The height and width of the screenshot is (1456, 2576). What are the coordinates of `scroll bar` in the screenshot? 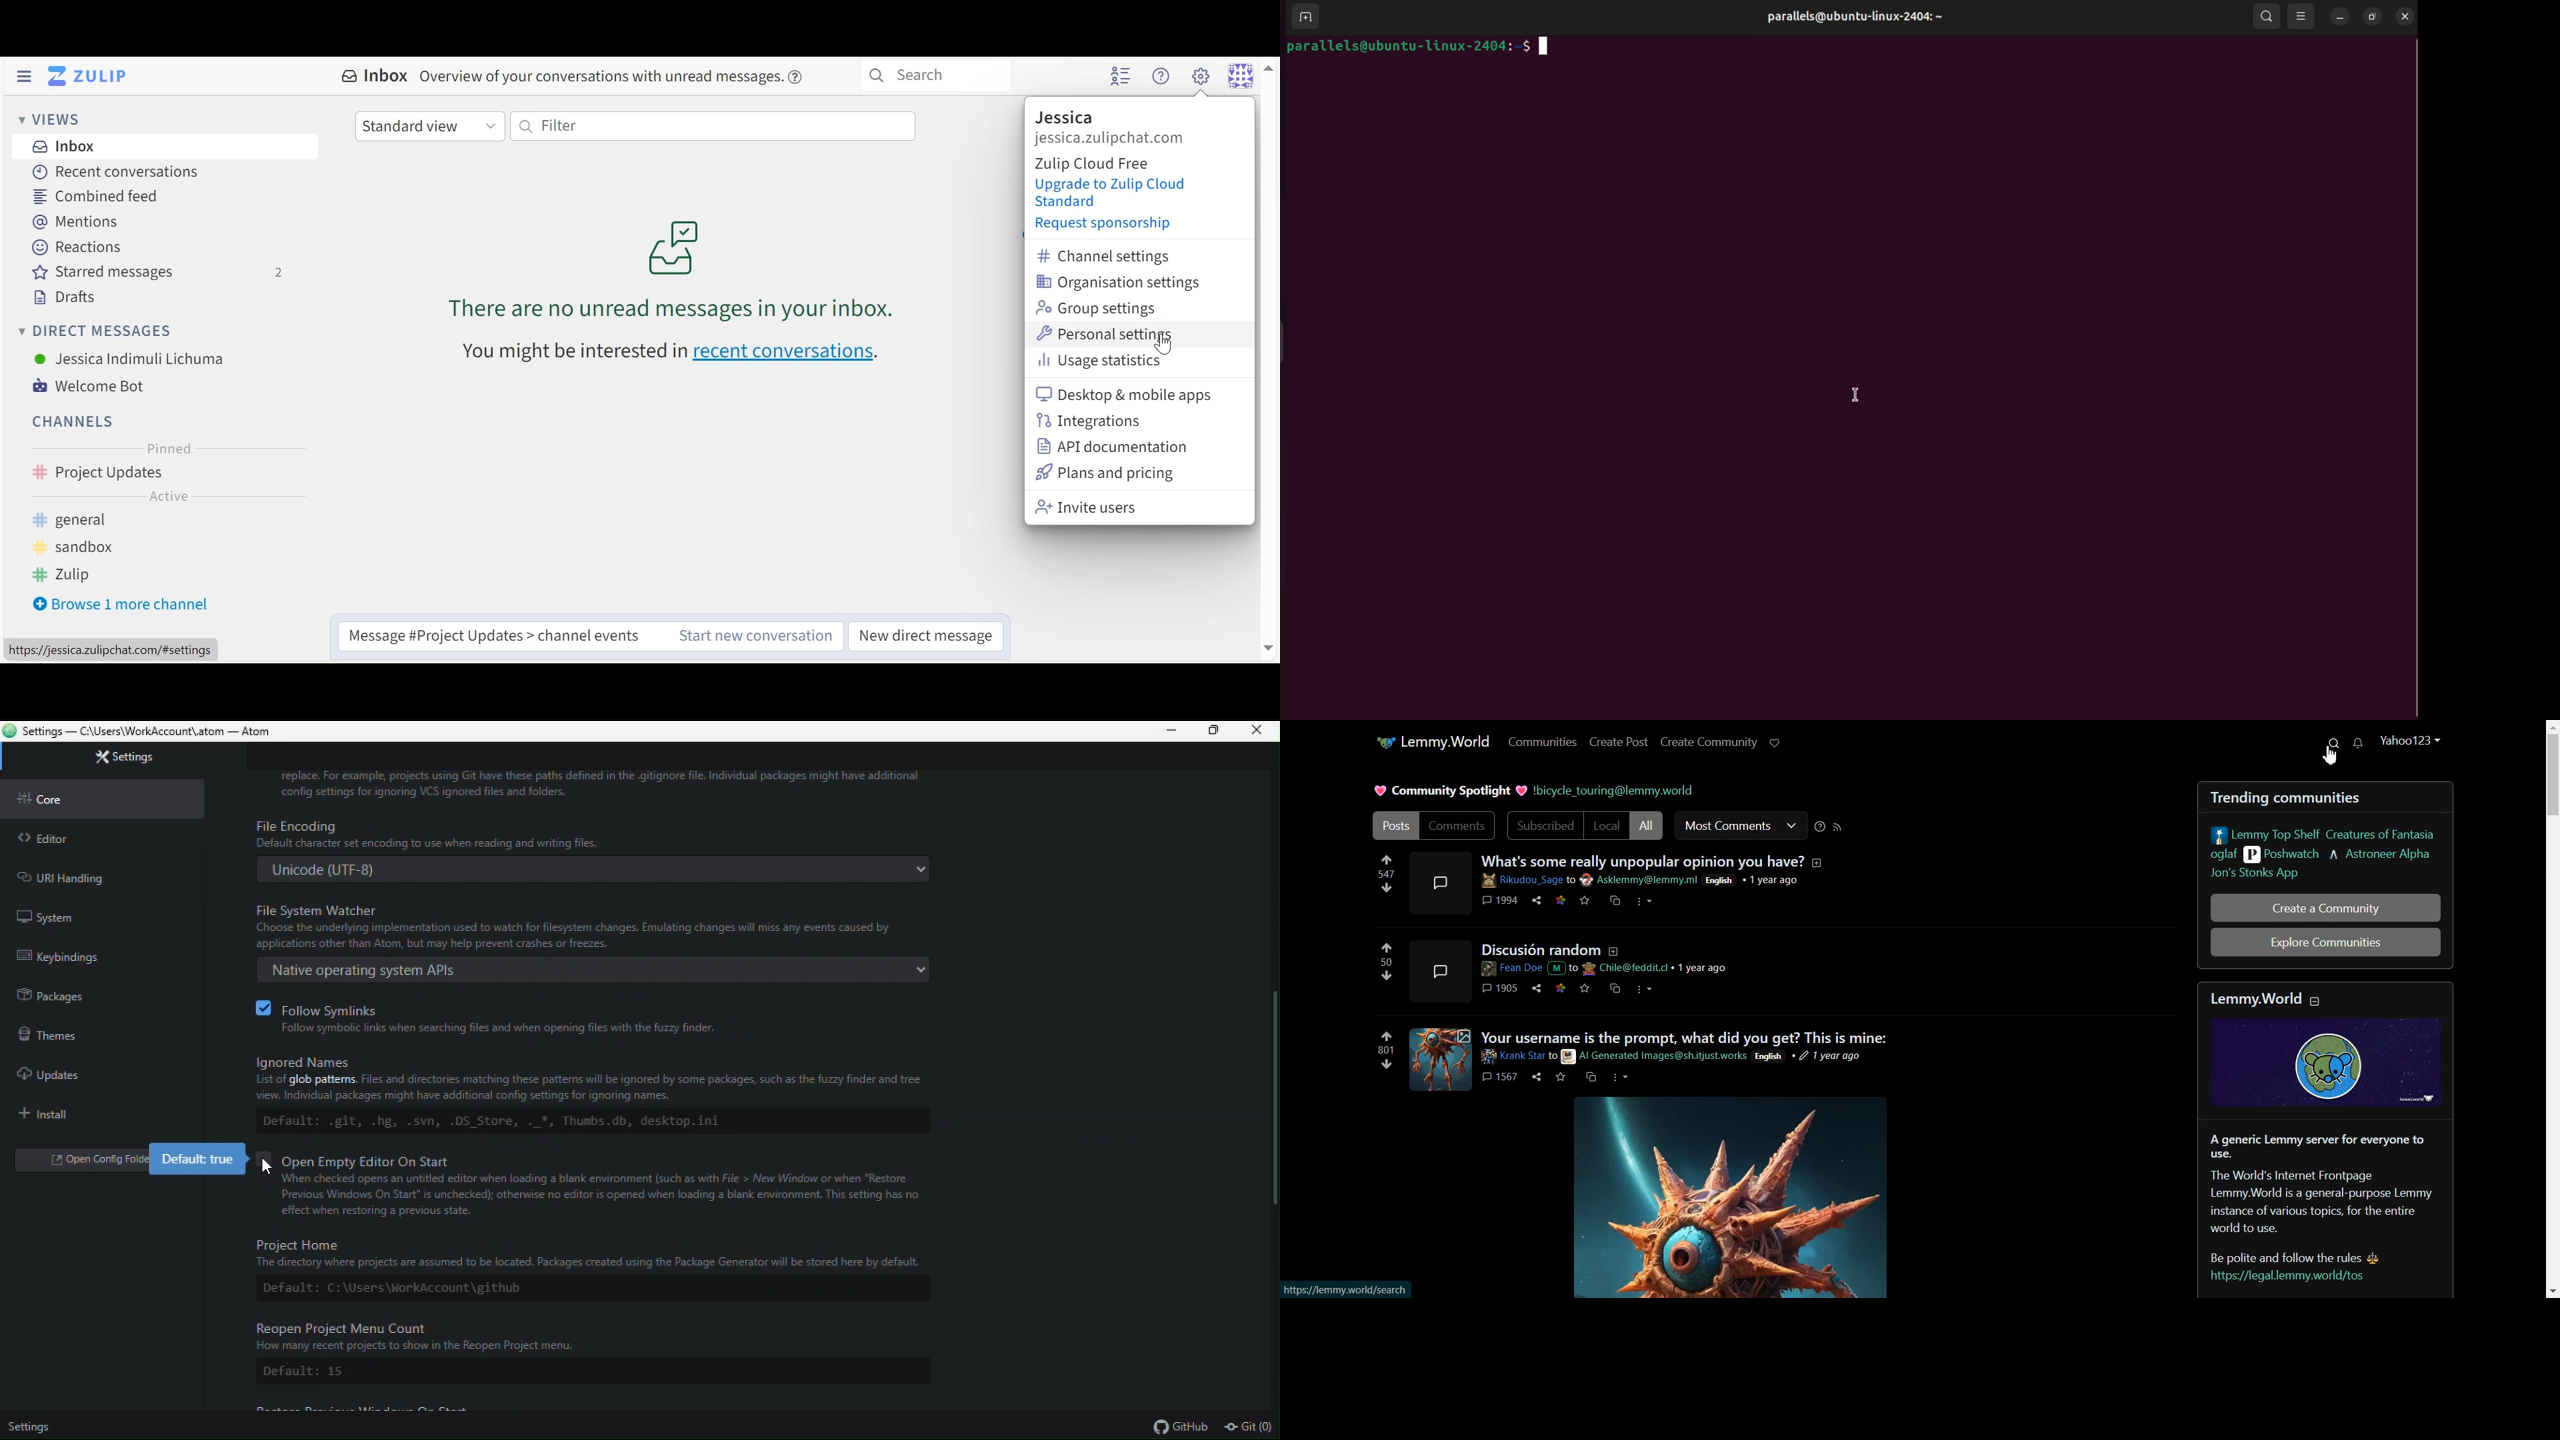 It's located at (1271, 1096).